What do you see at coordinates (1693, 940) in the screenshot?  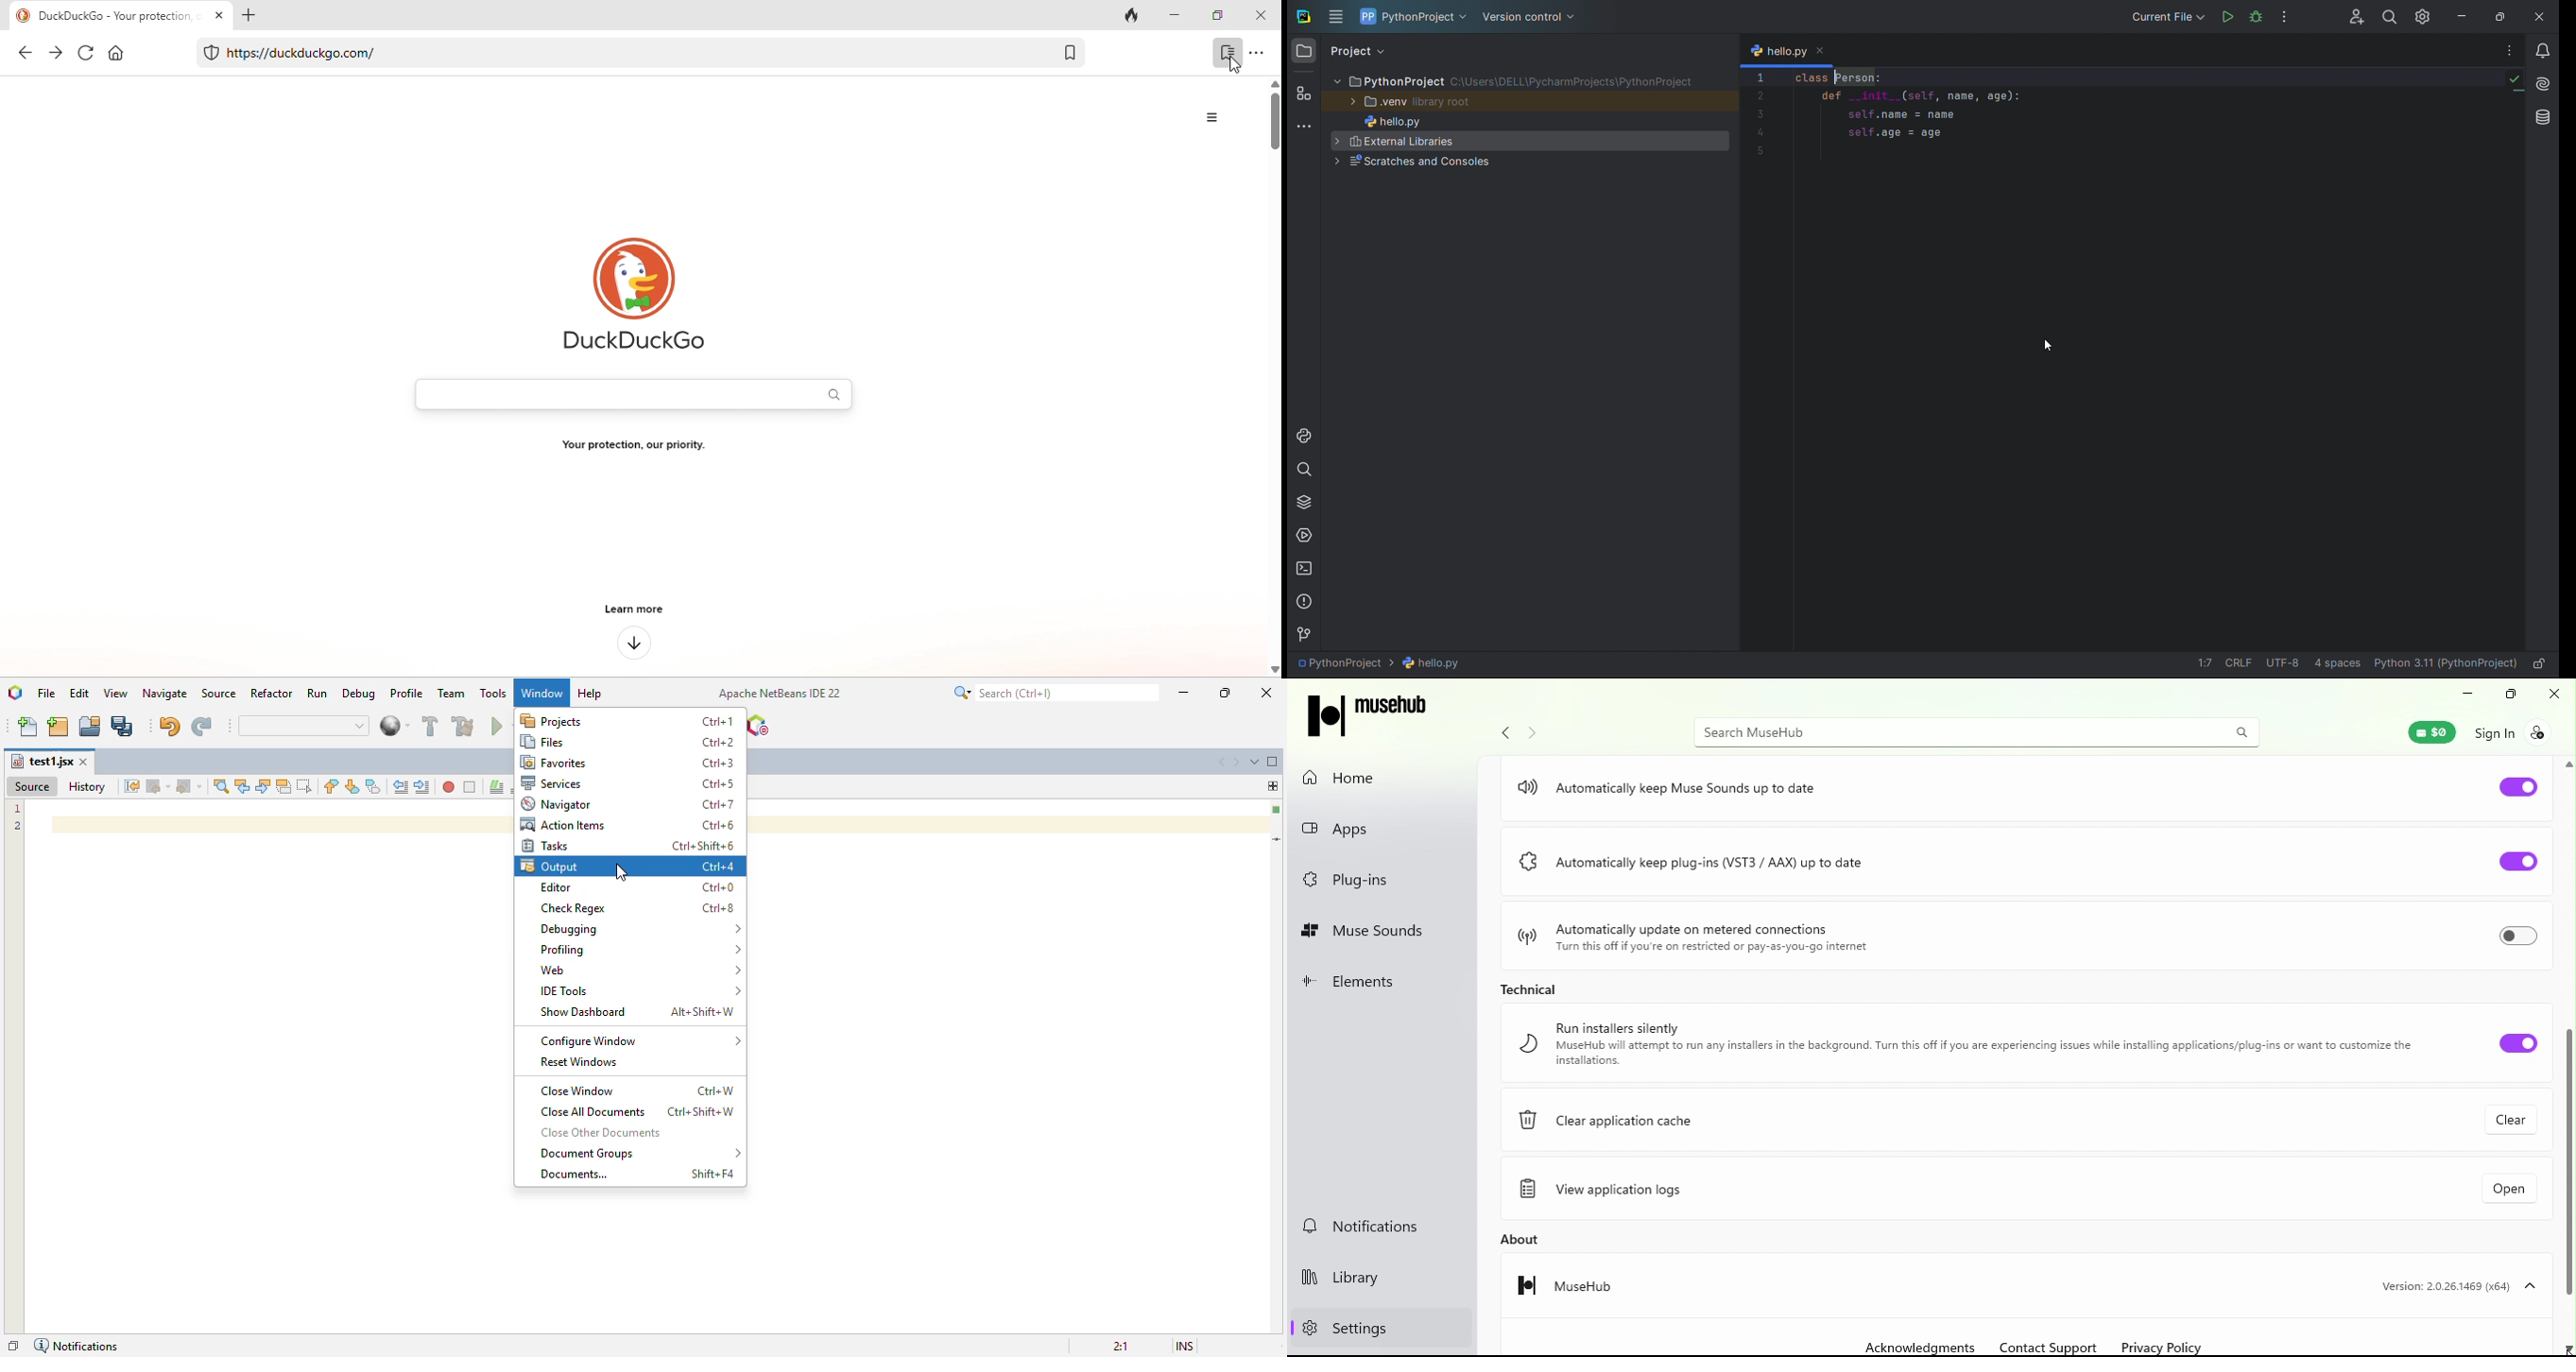 I see `Automatically update on metered connections` at bounding box center [1693, 940].